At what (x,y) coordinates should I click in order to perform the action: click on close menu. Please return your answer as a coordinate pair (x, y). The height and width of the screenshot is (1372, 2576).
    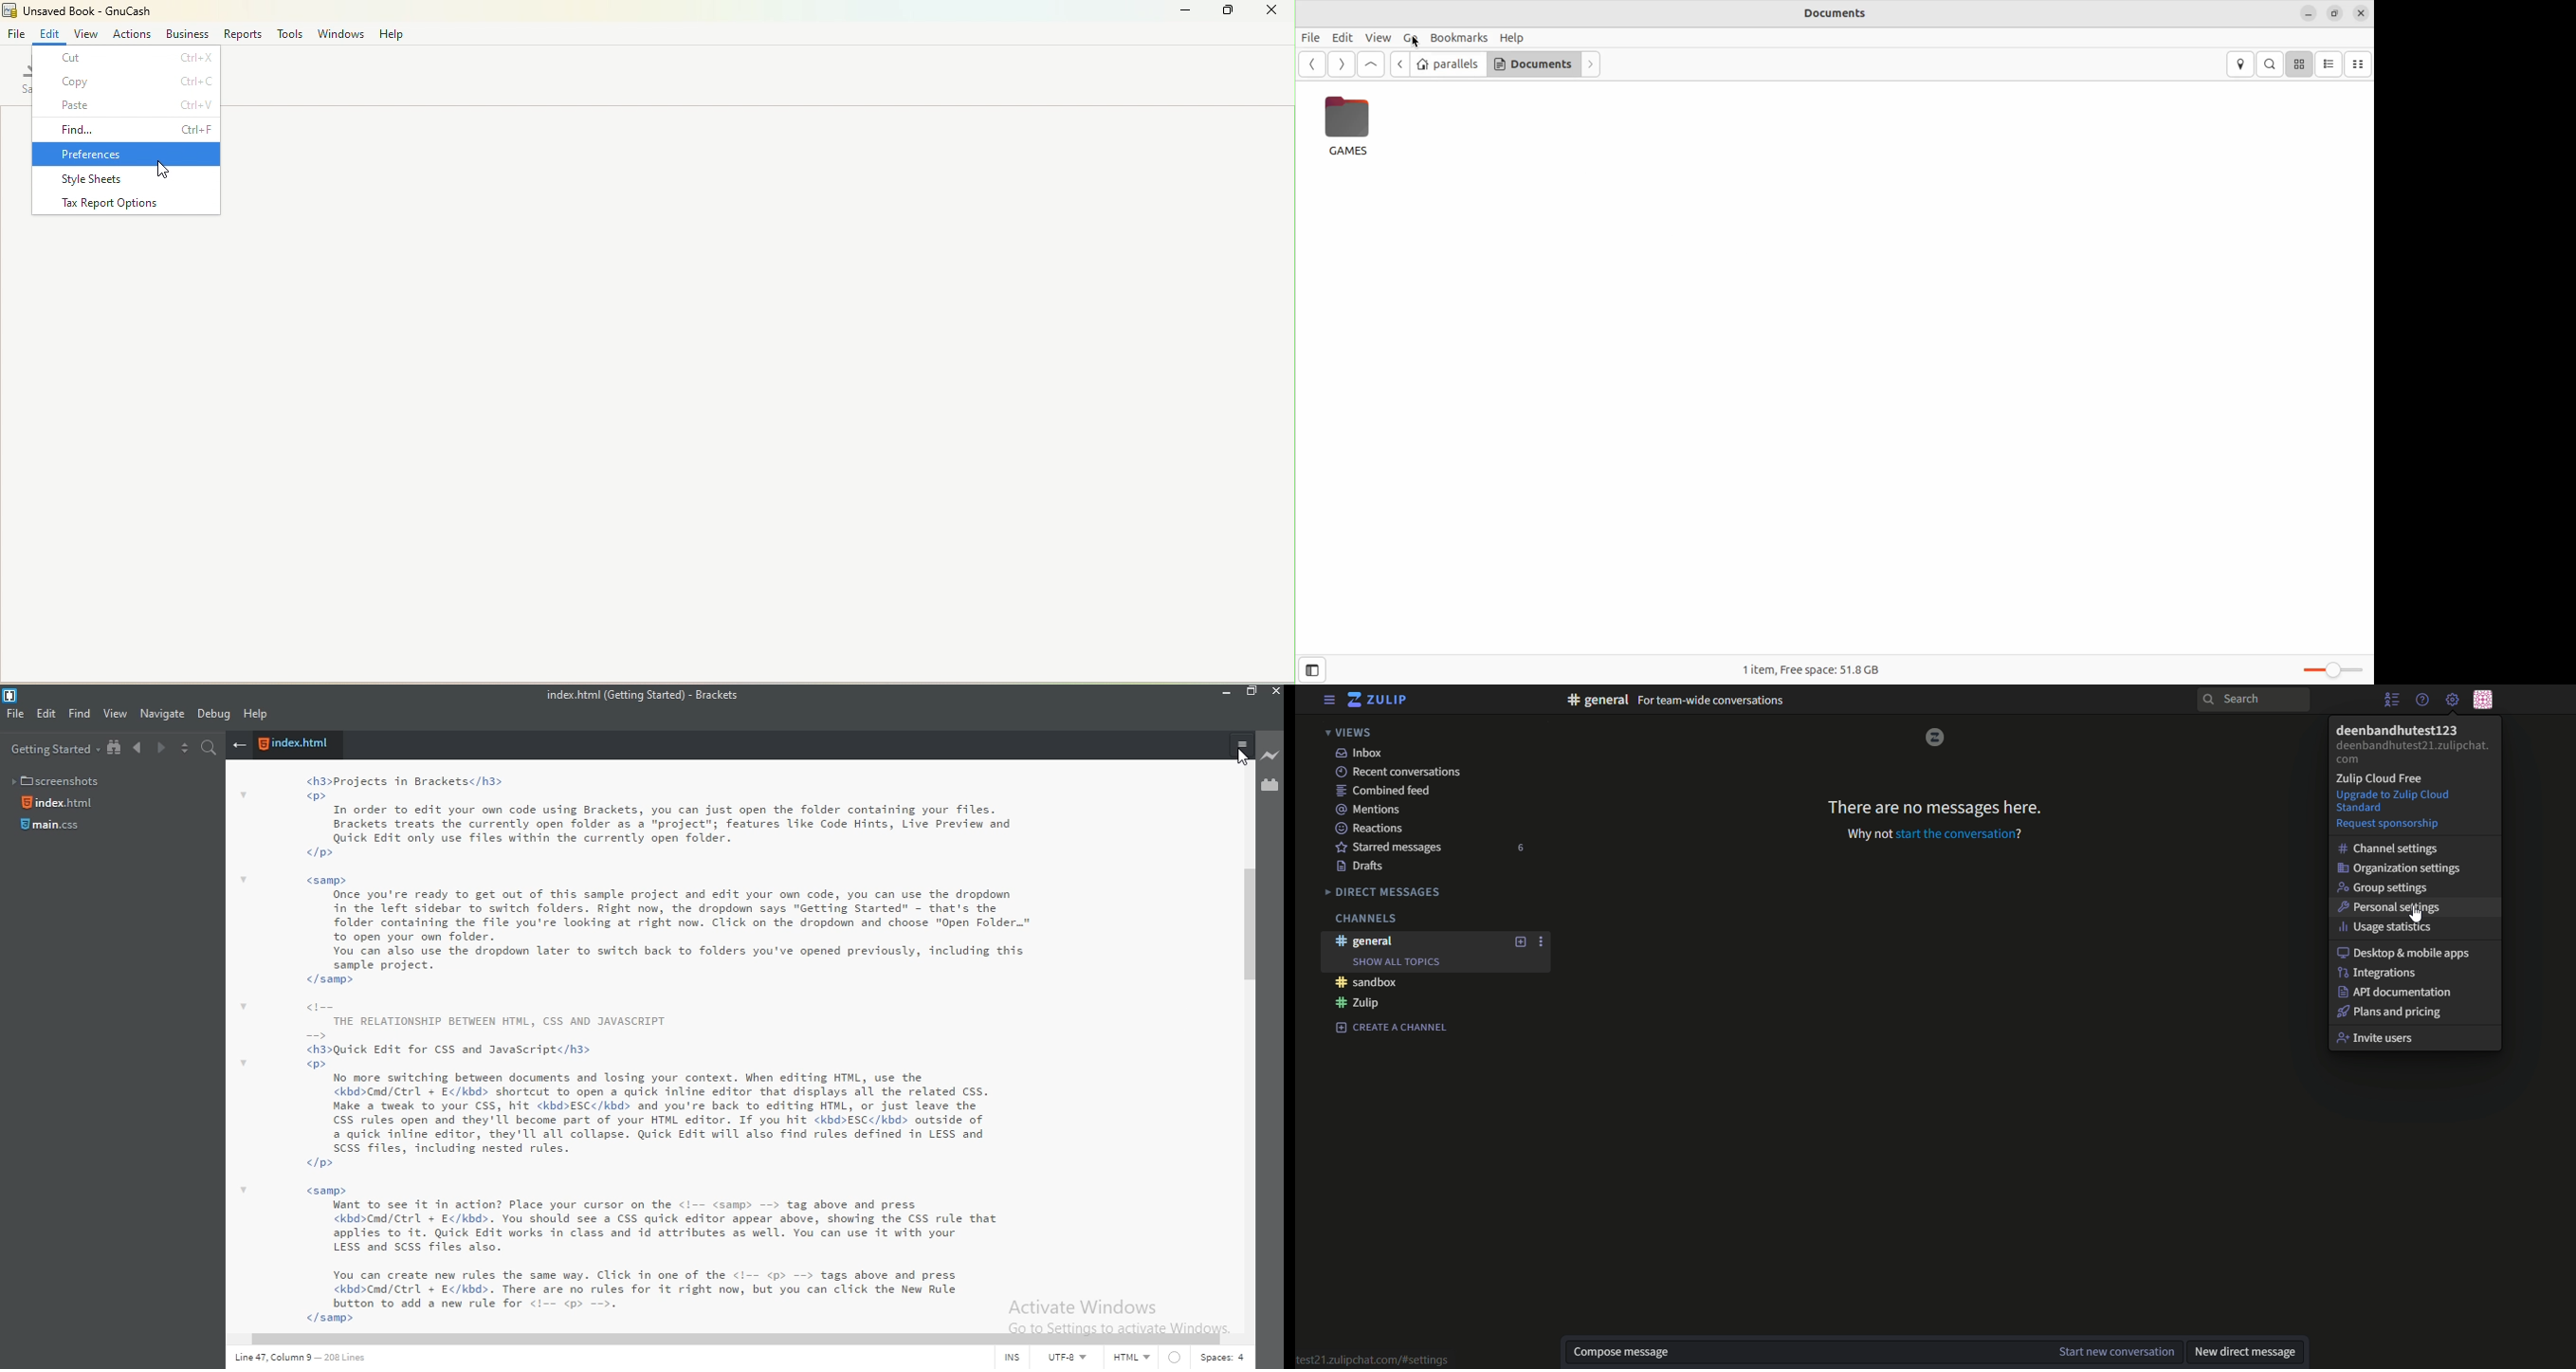
    Looking at the image, I should click on (239, 746).